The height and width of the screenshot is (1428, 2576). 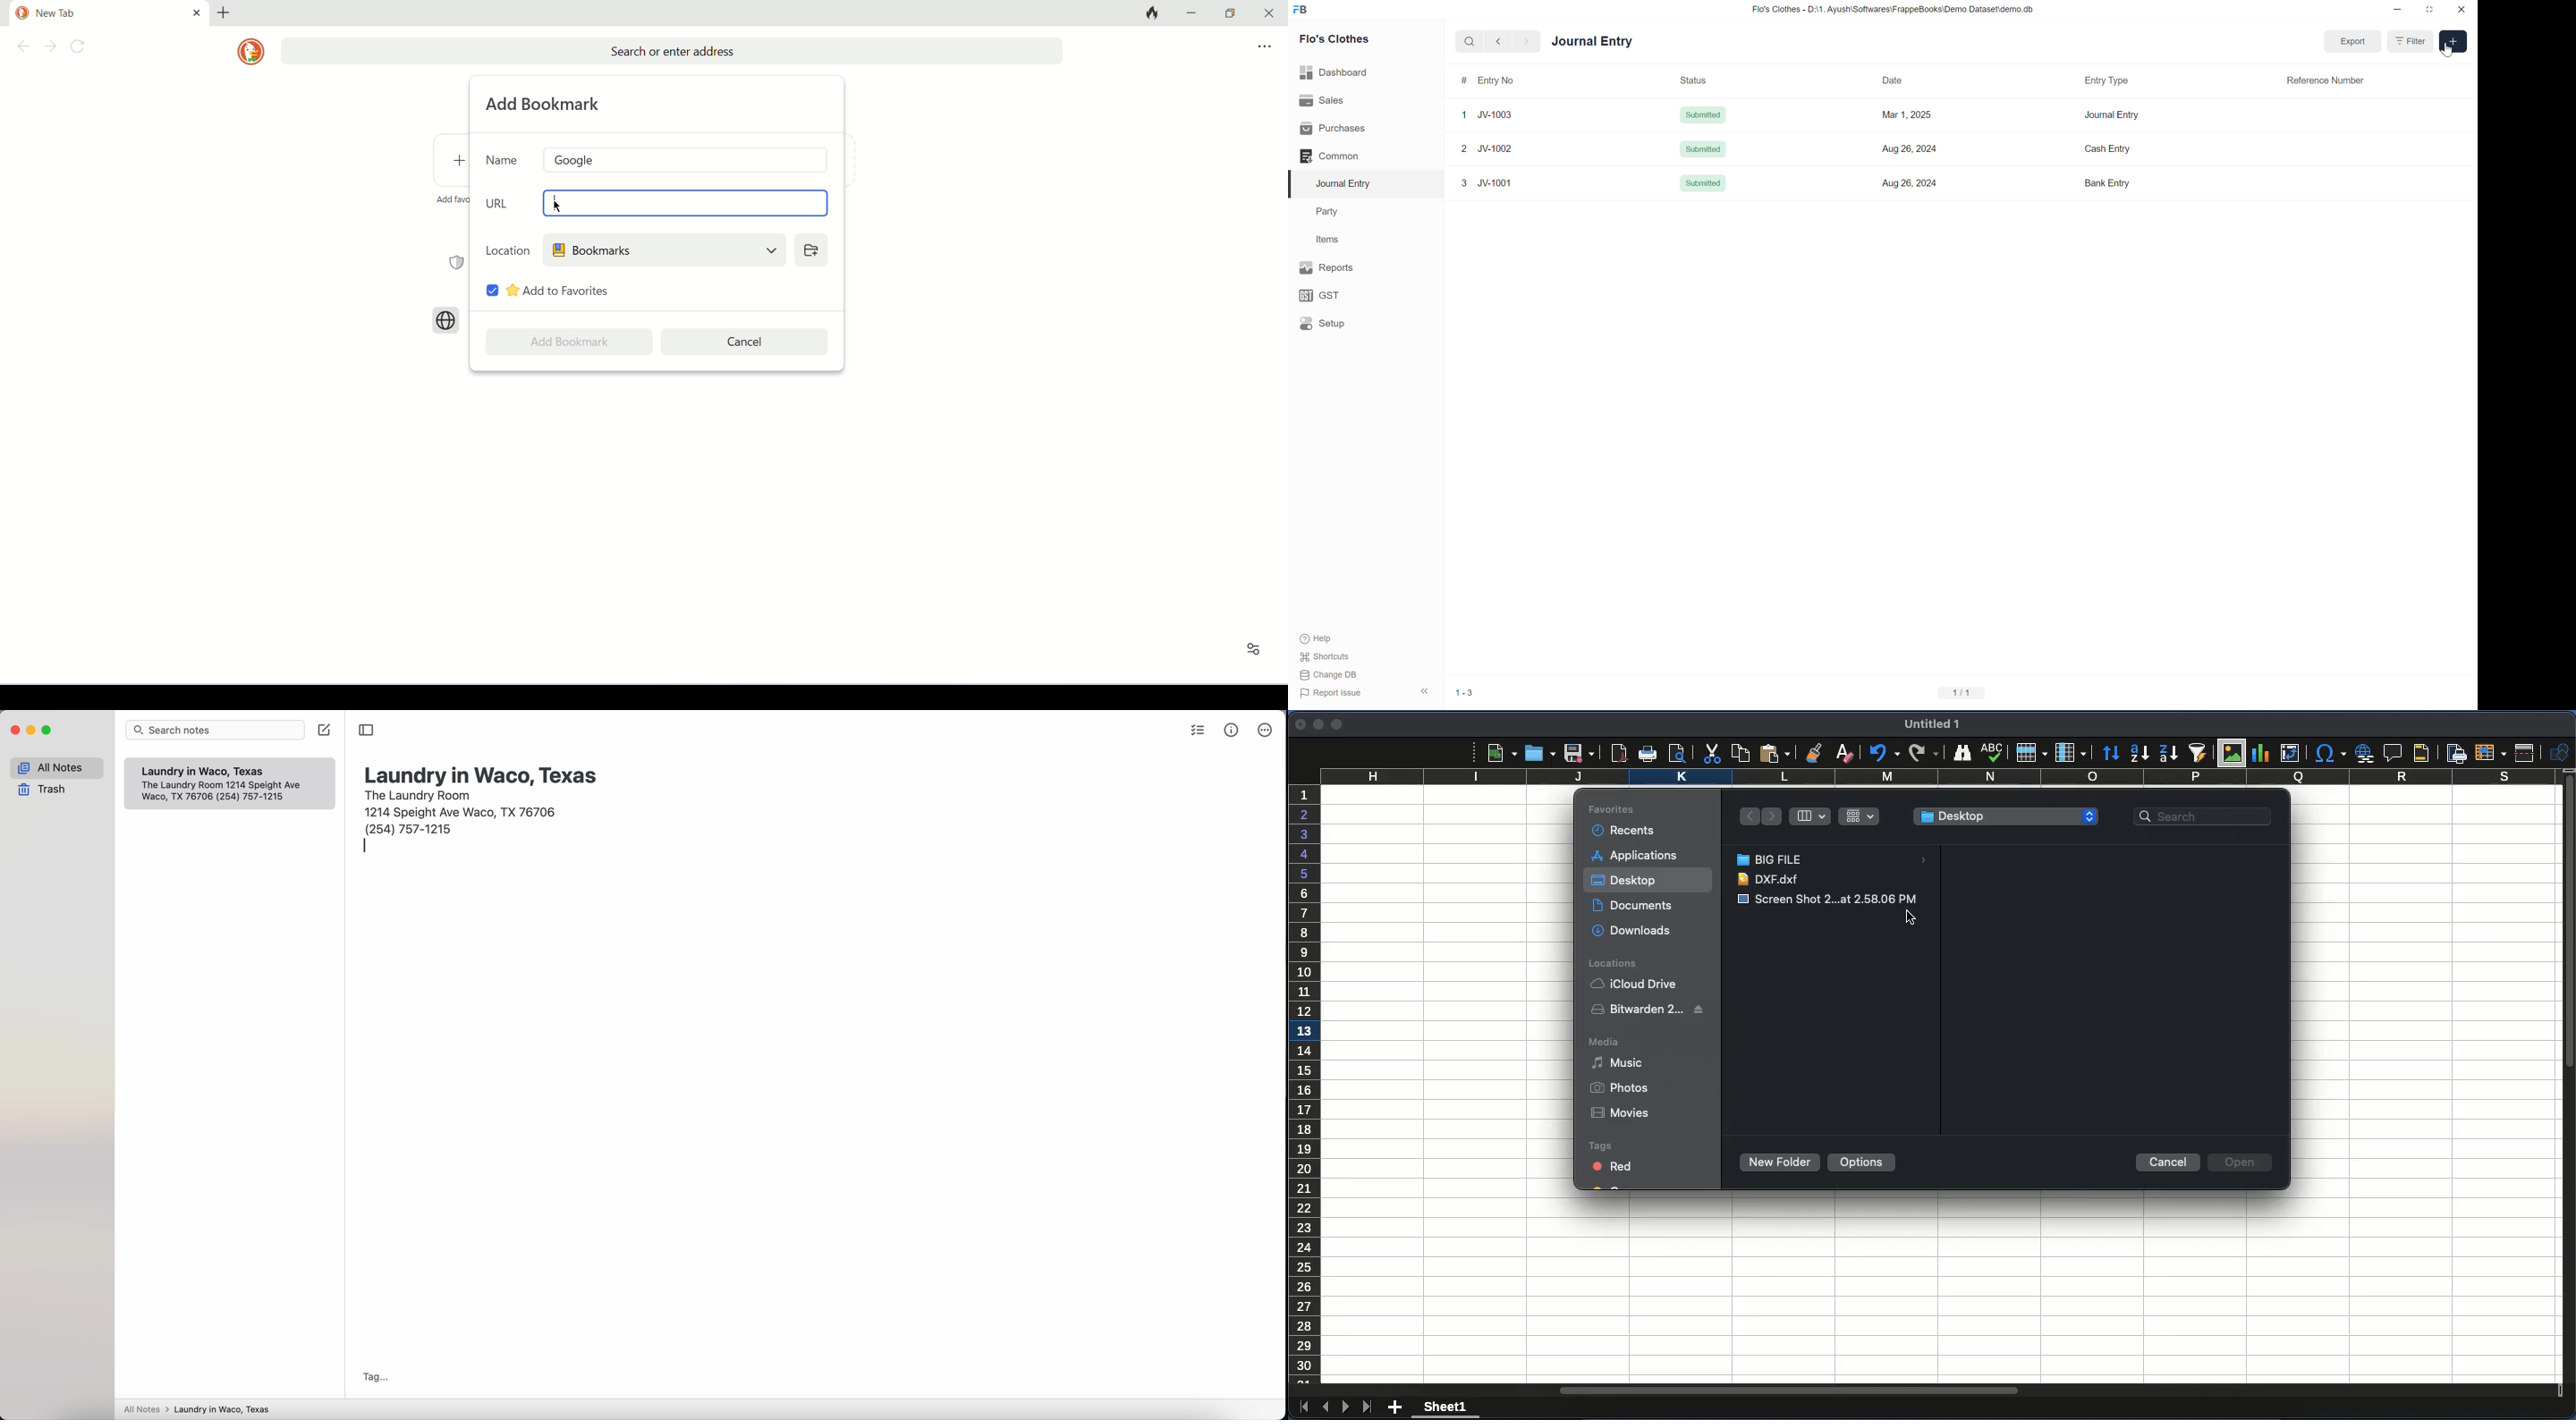 What do you see at coordinates (1616, 1062) in the screenshot?
I see `music` at bounding box center [1616, 1062].